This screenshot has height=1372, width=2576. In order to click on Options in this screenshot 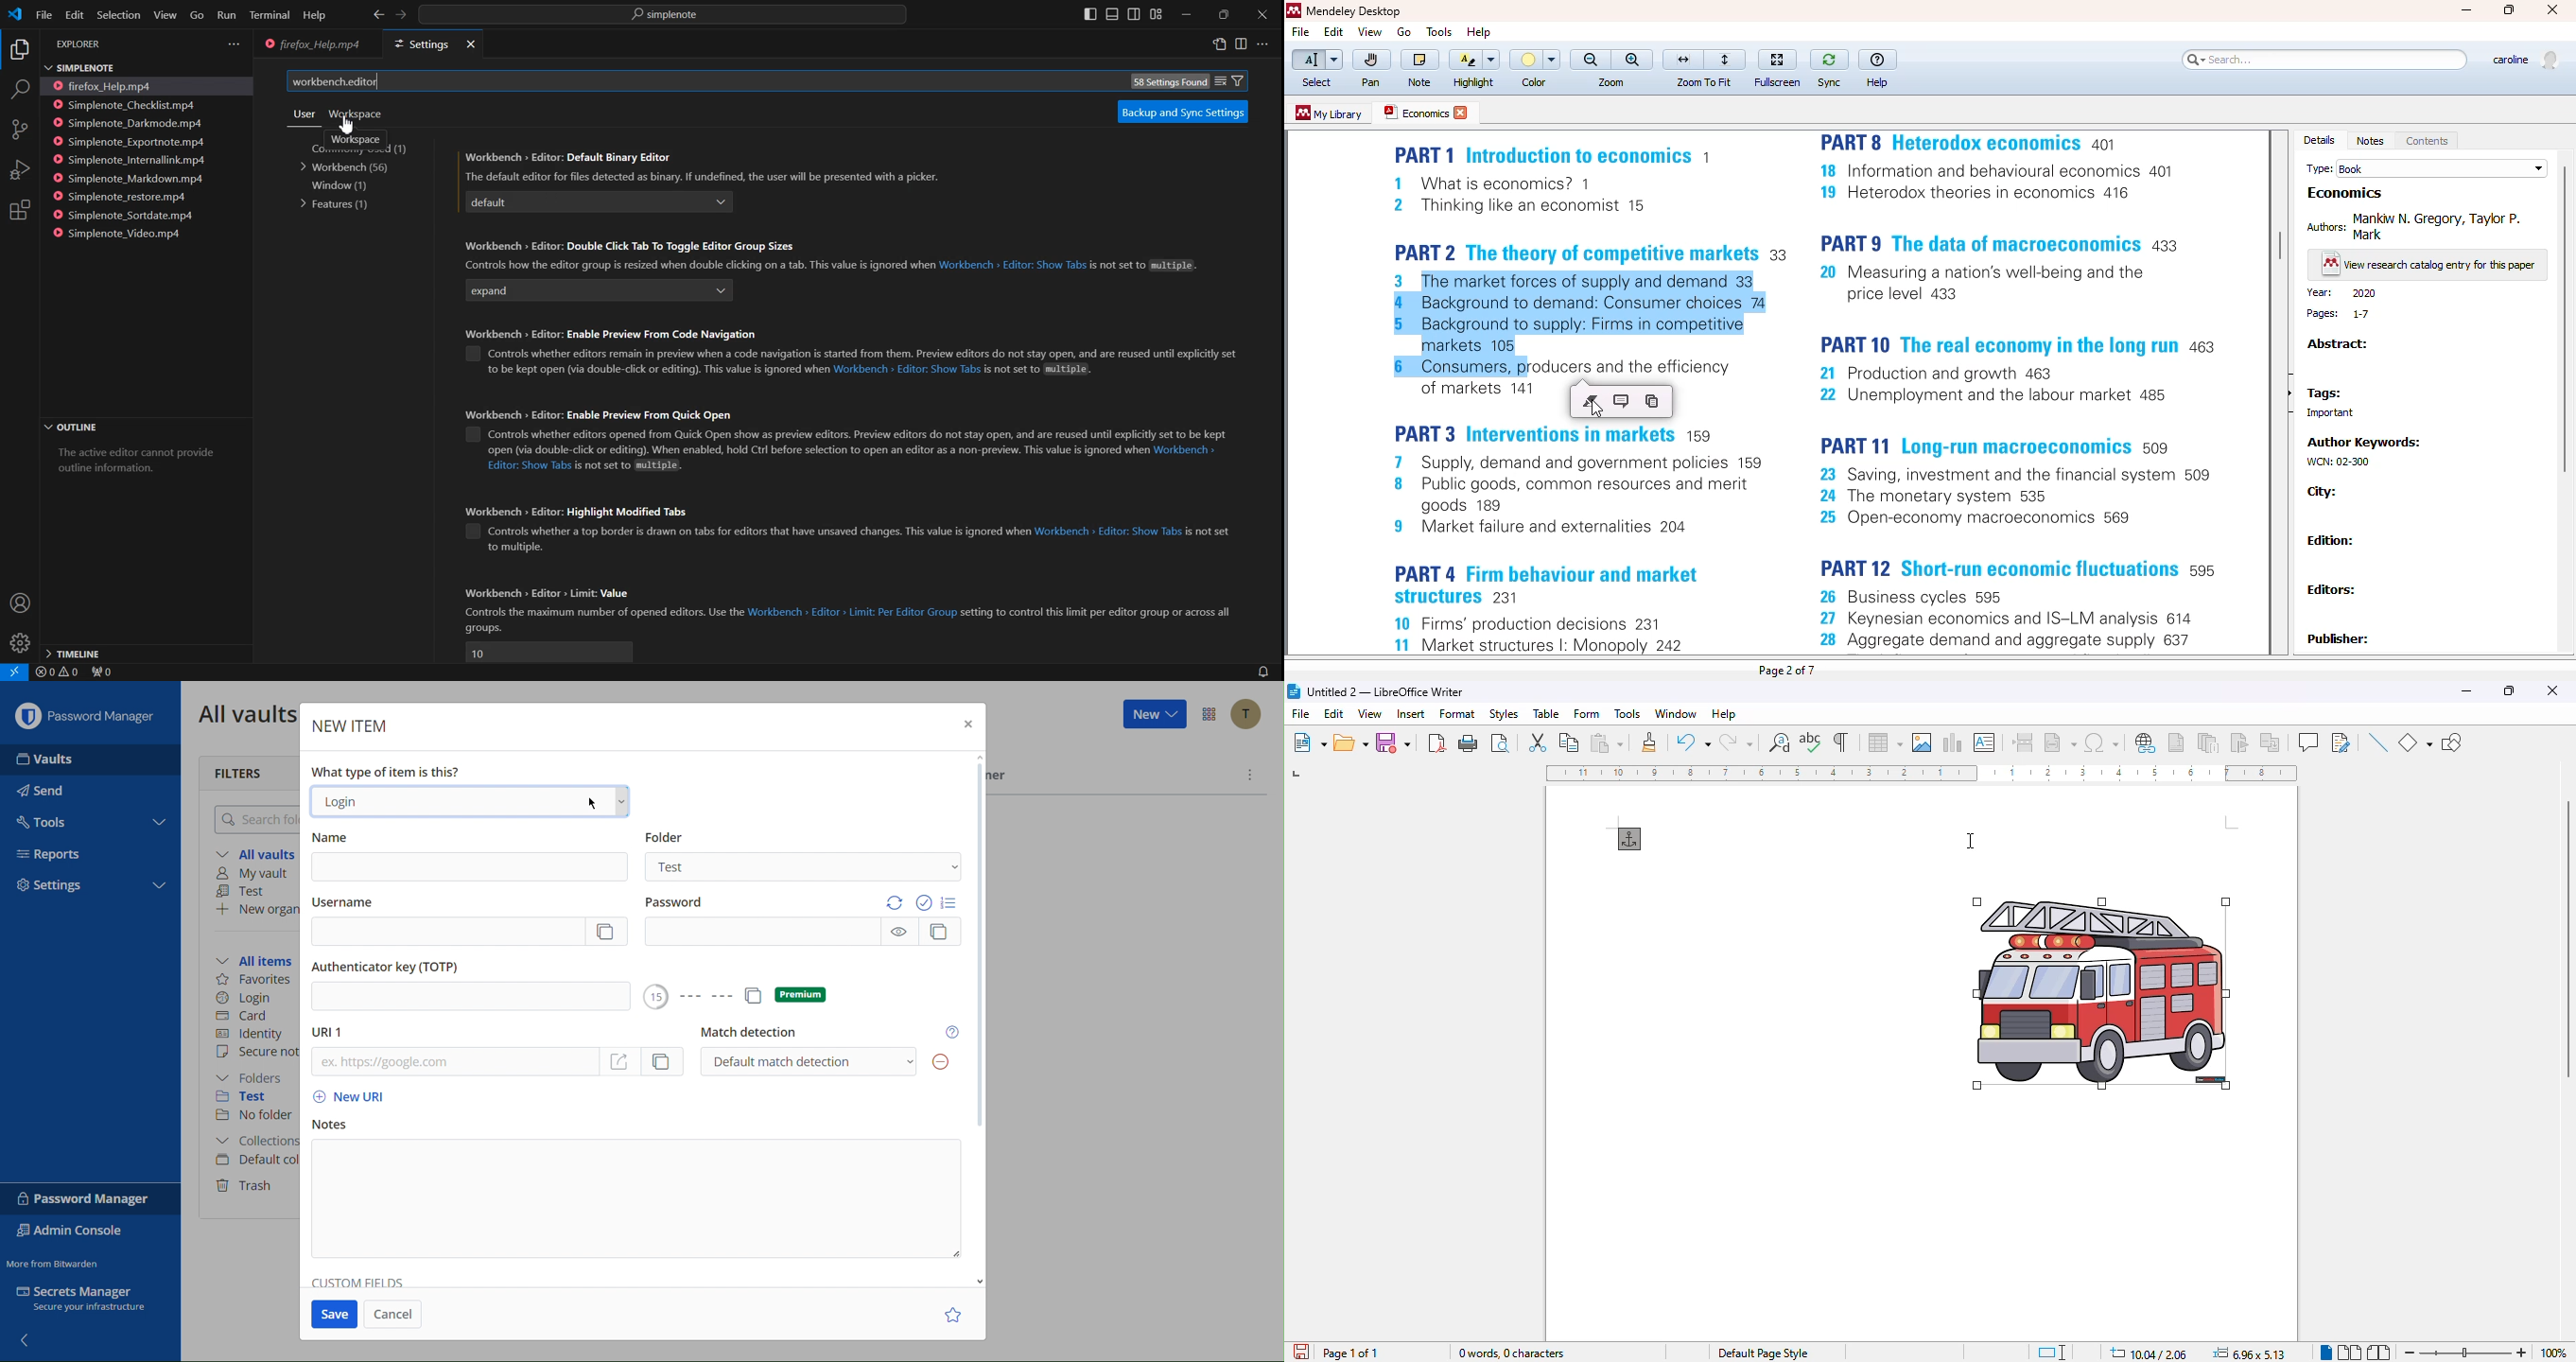, I will do `click(1208, 713)`.